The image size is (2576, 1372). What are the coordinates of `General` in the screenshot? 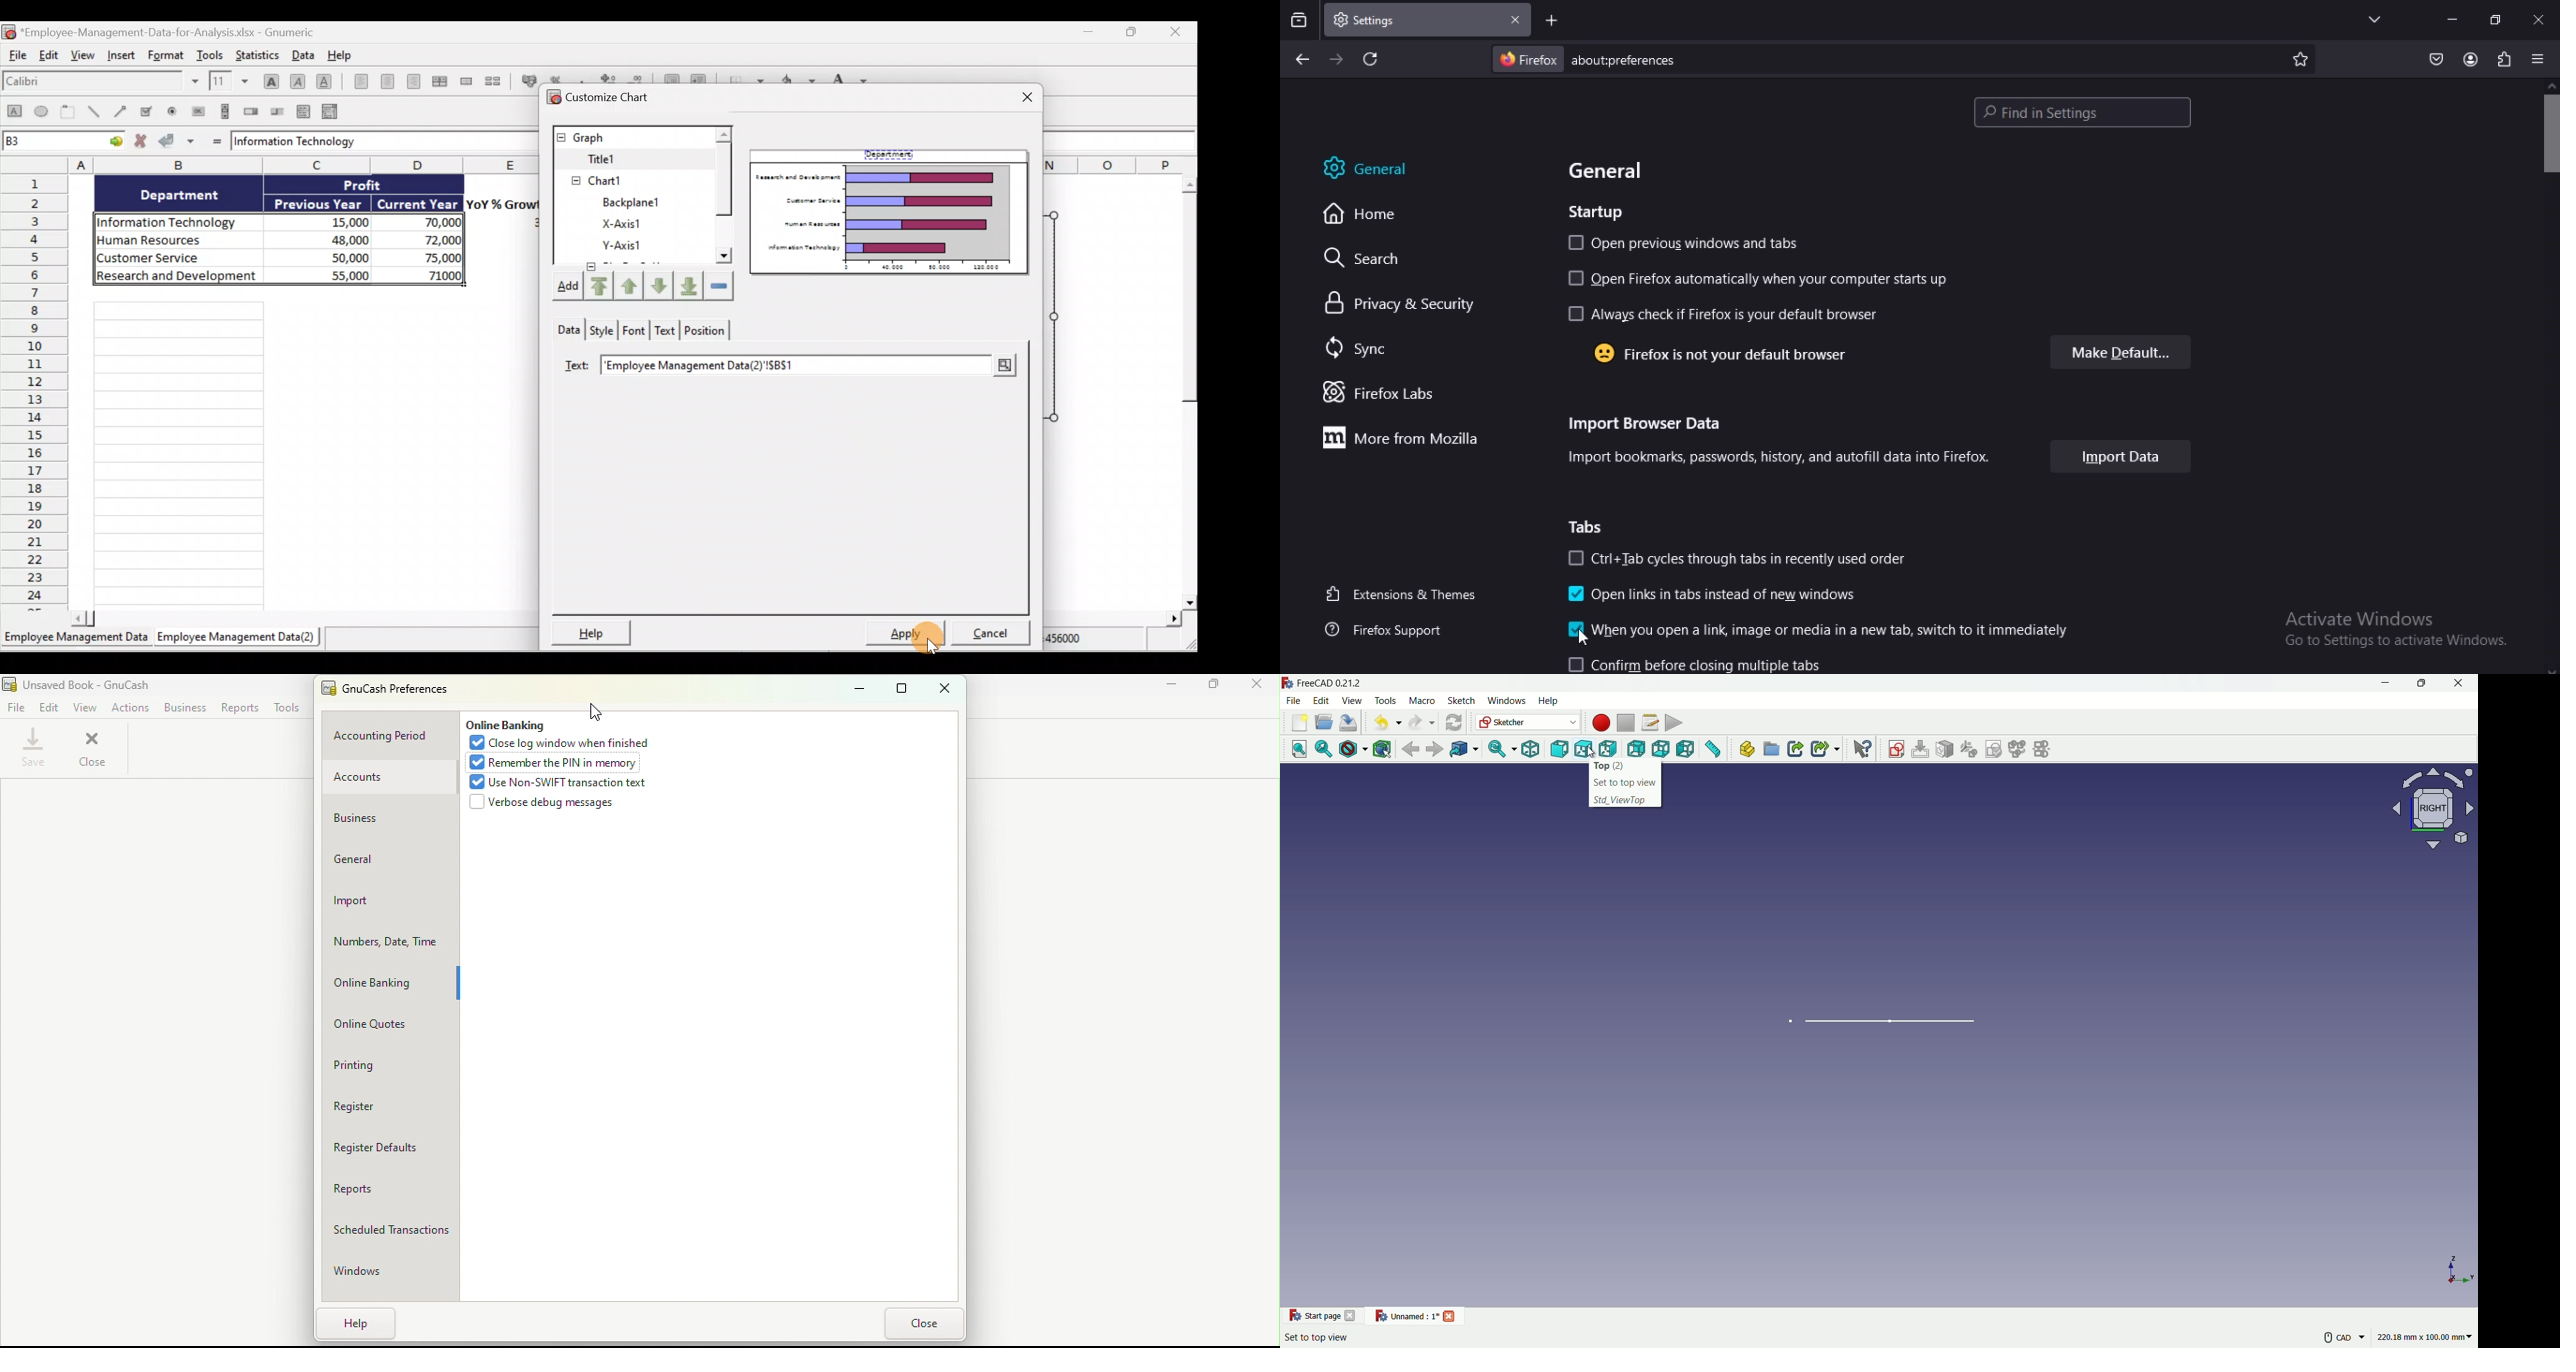 It's located at (385, 865).